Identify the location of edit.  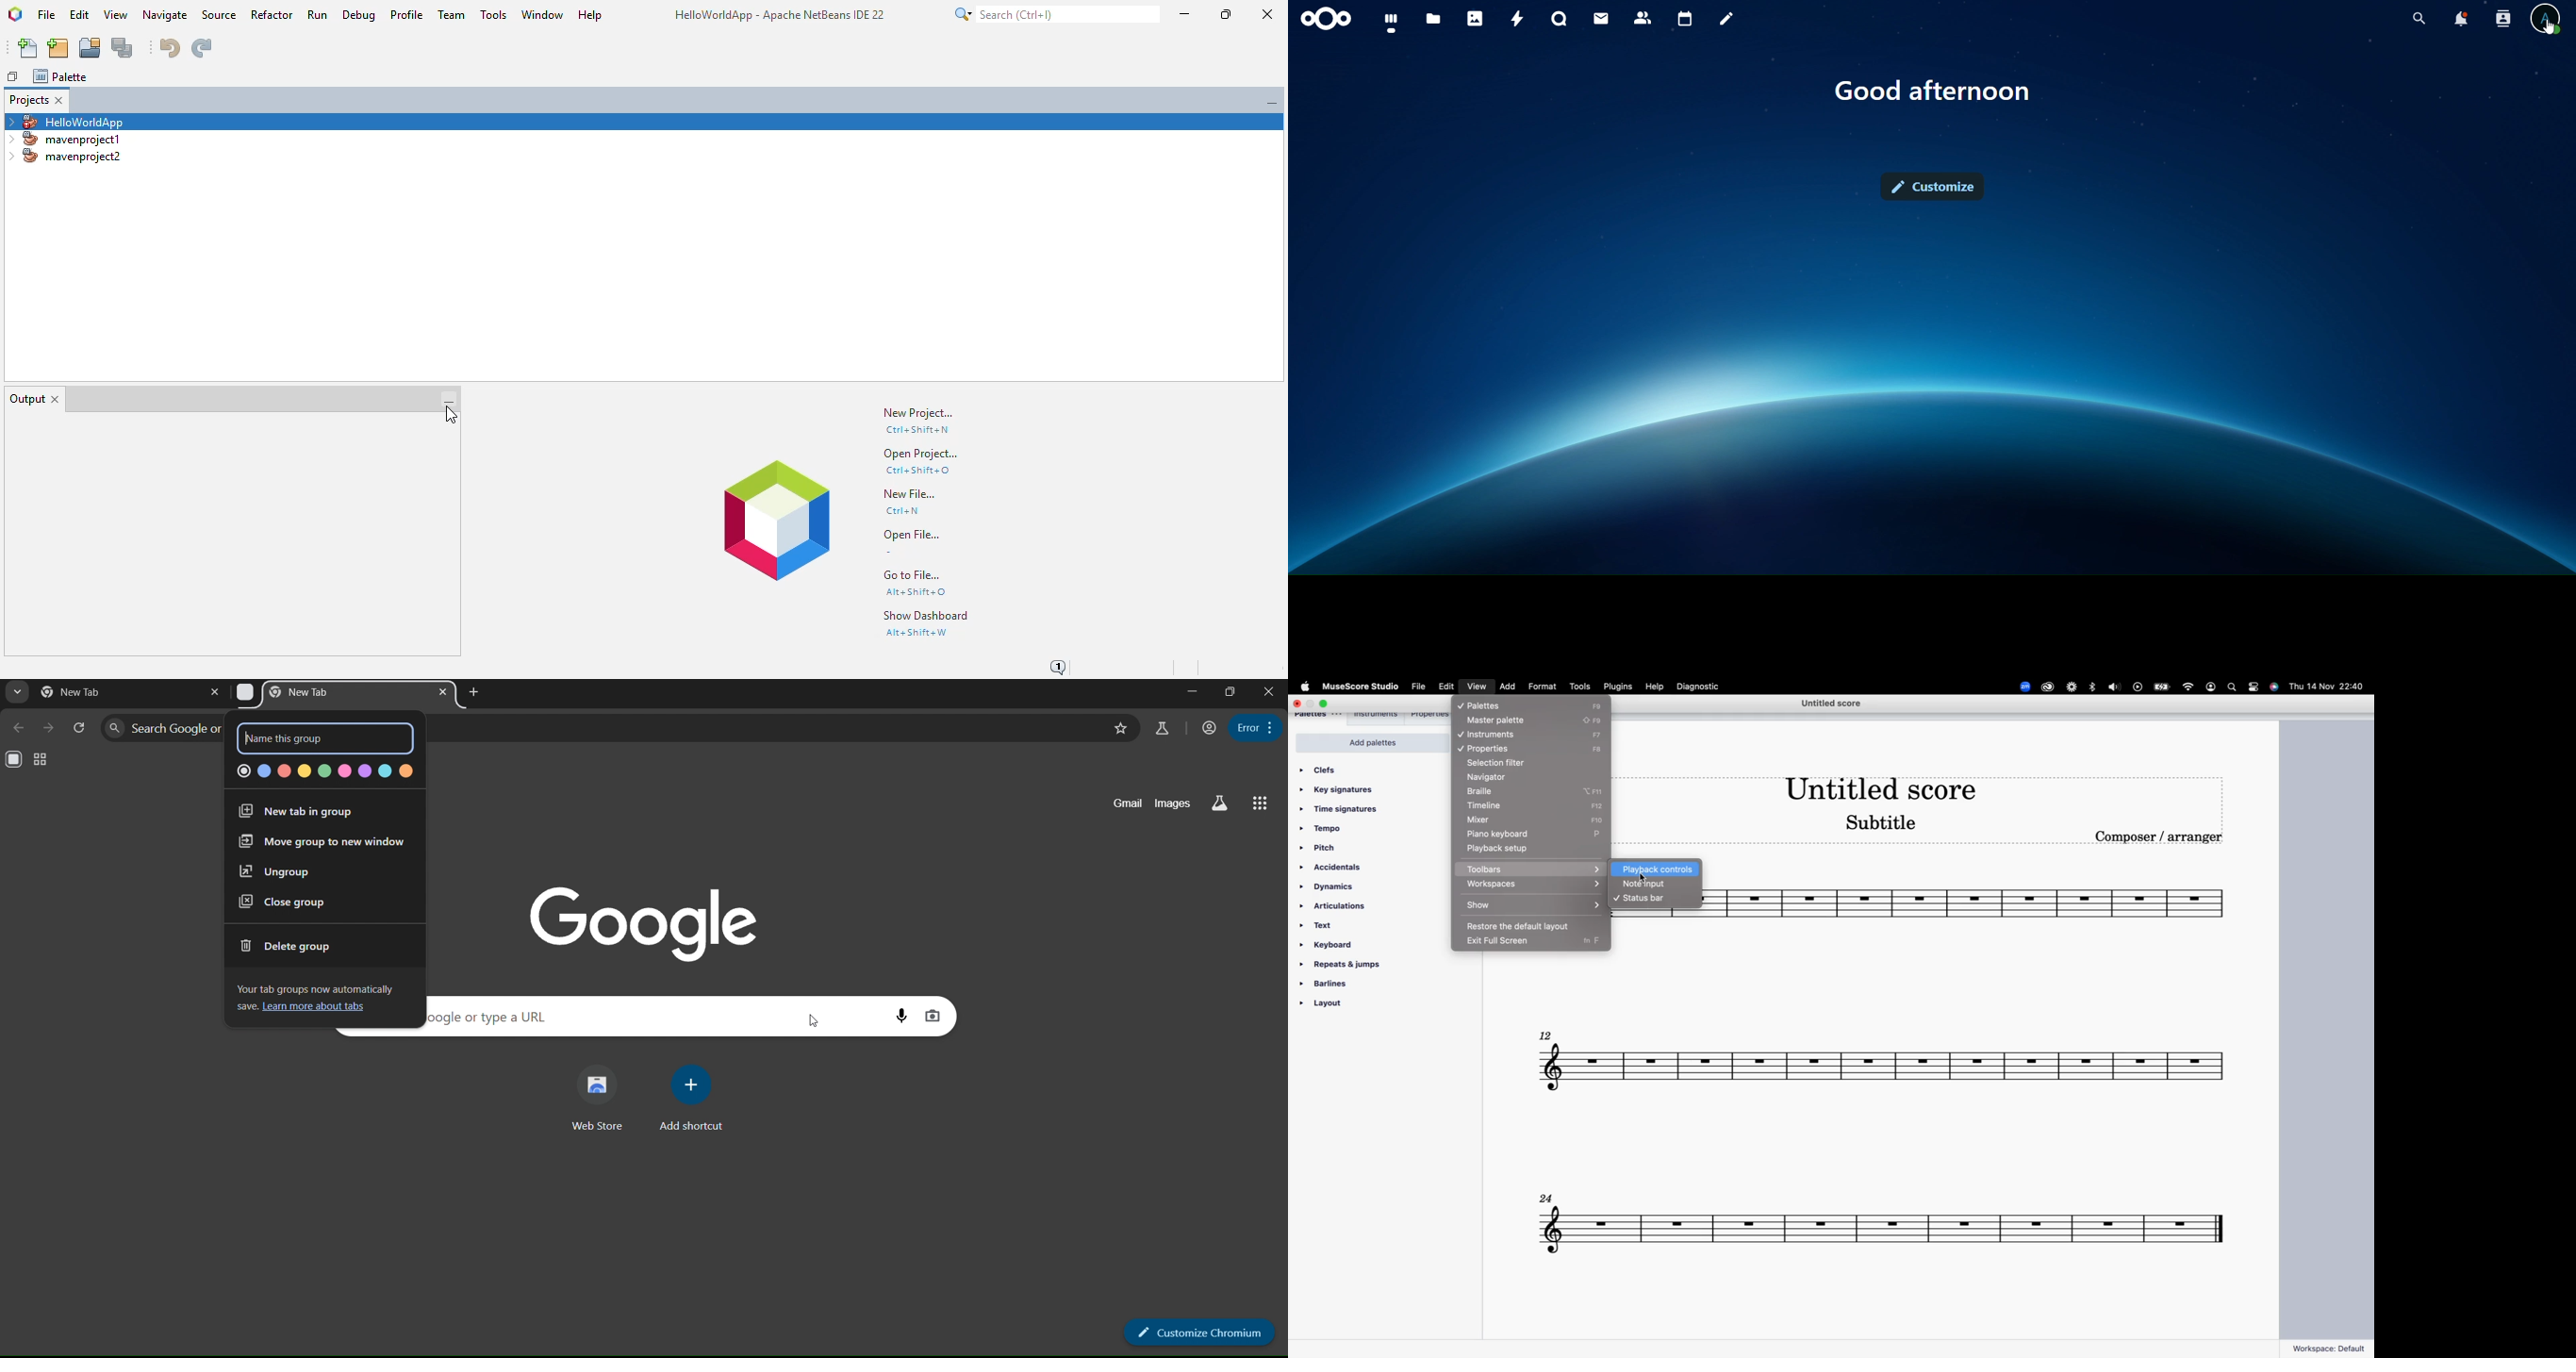
(1445, 687).